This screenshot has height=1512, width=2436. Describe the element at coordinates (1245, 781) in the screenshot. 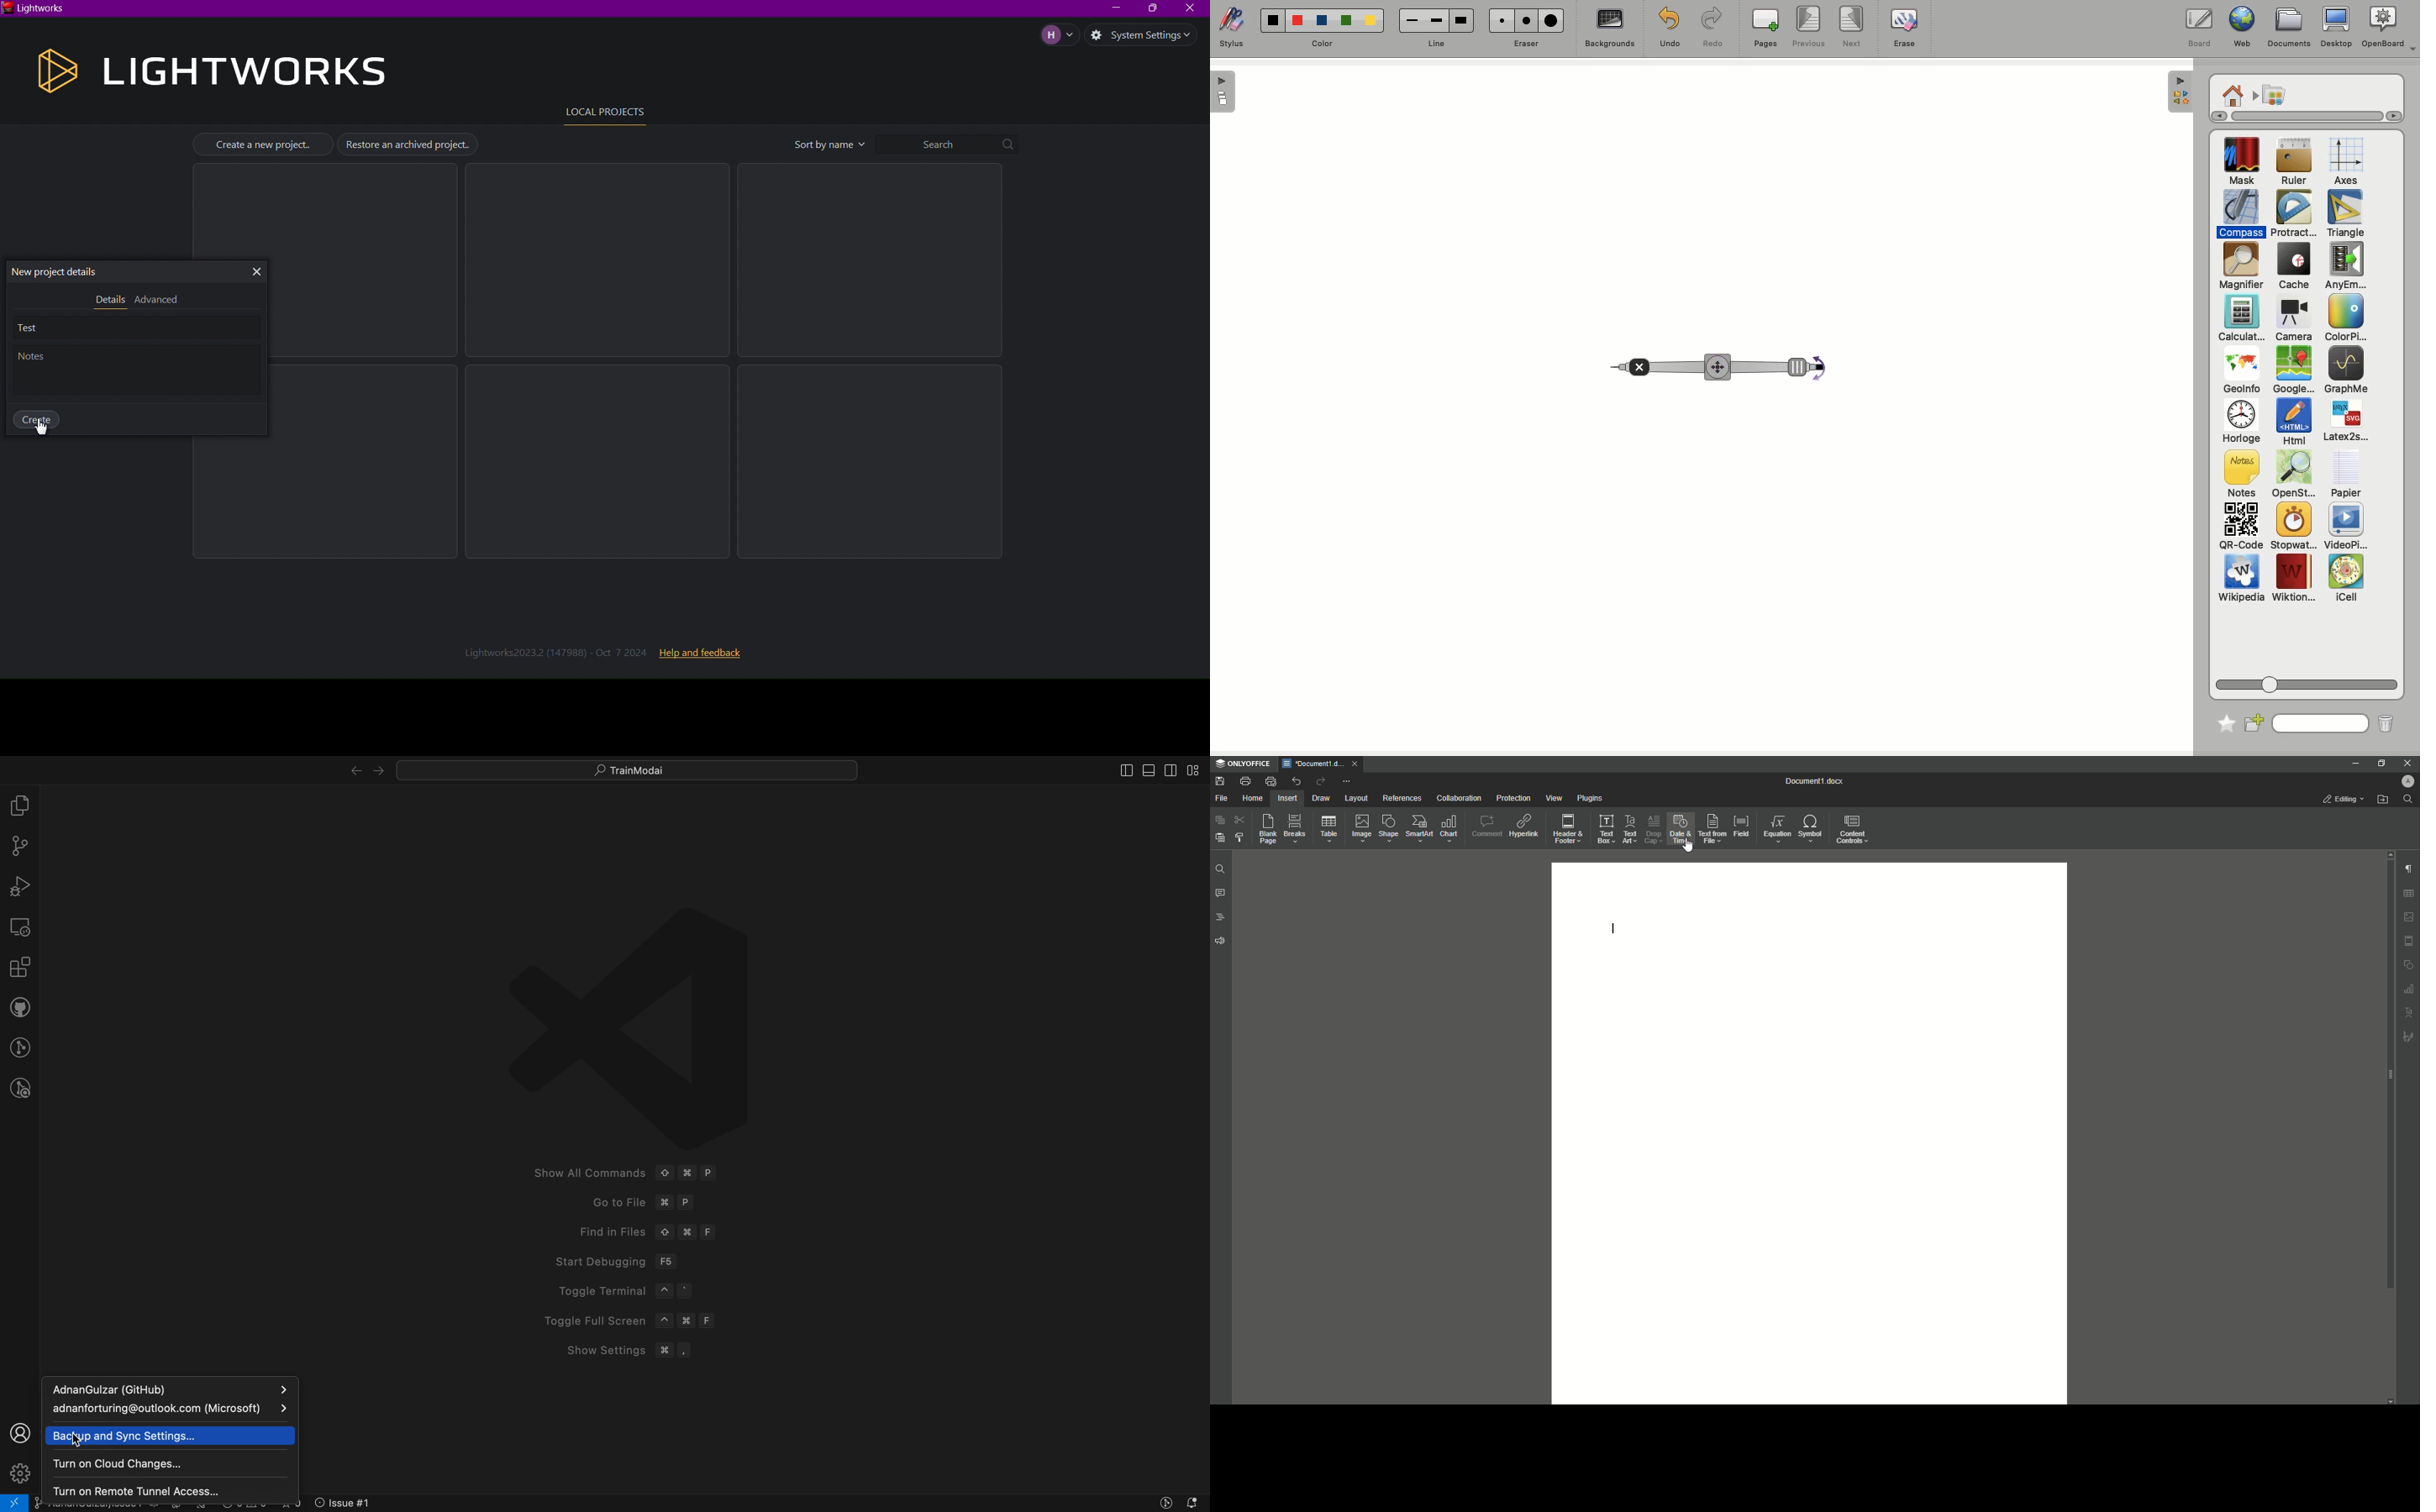

I see `Print` at that location.